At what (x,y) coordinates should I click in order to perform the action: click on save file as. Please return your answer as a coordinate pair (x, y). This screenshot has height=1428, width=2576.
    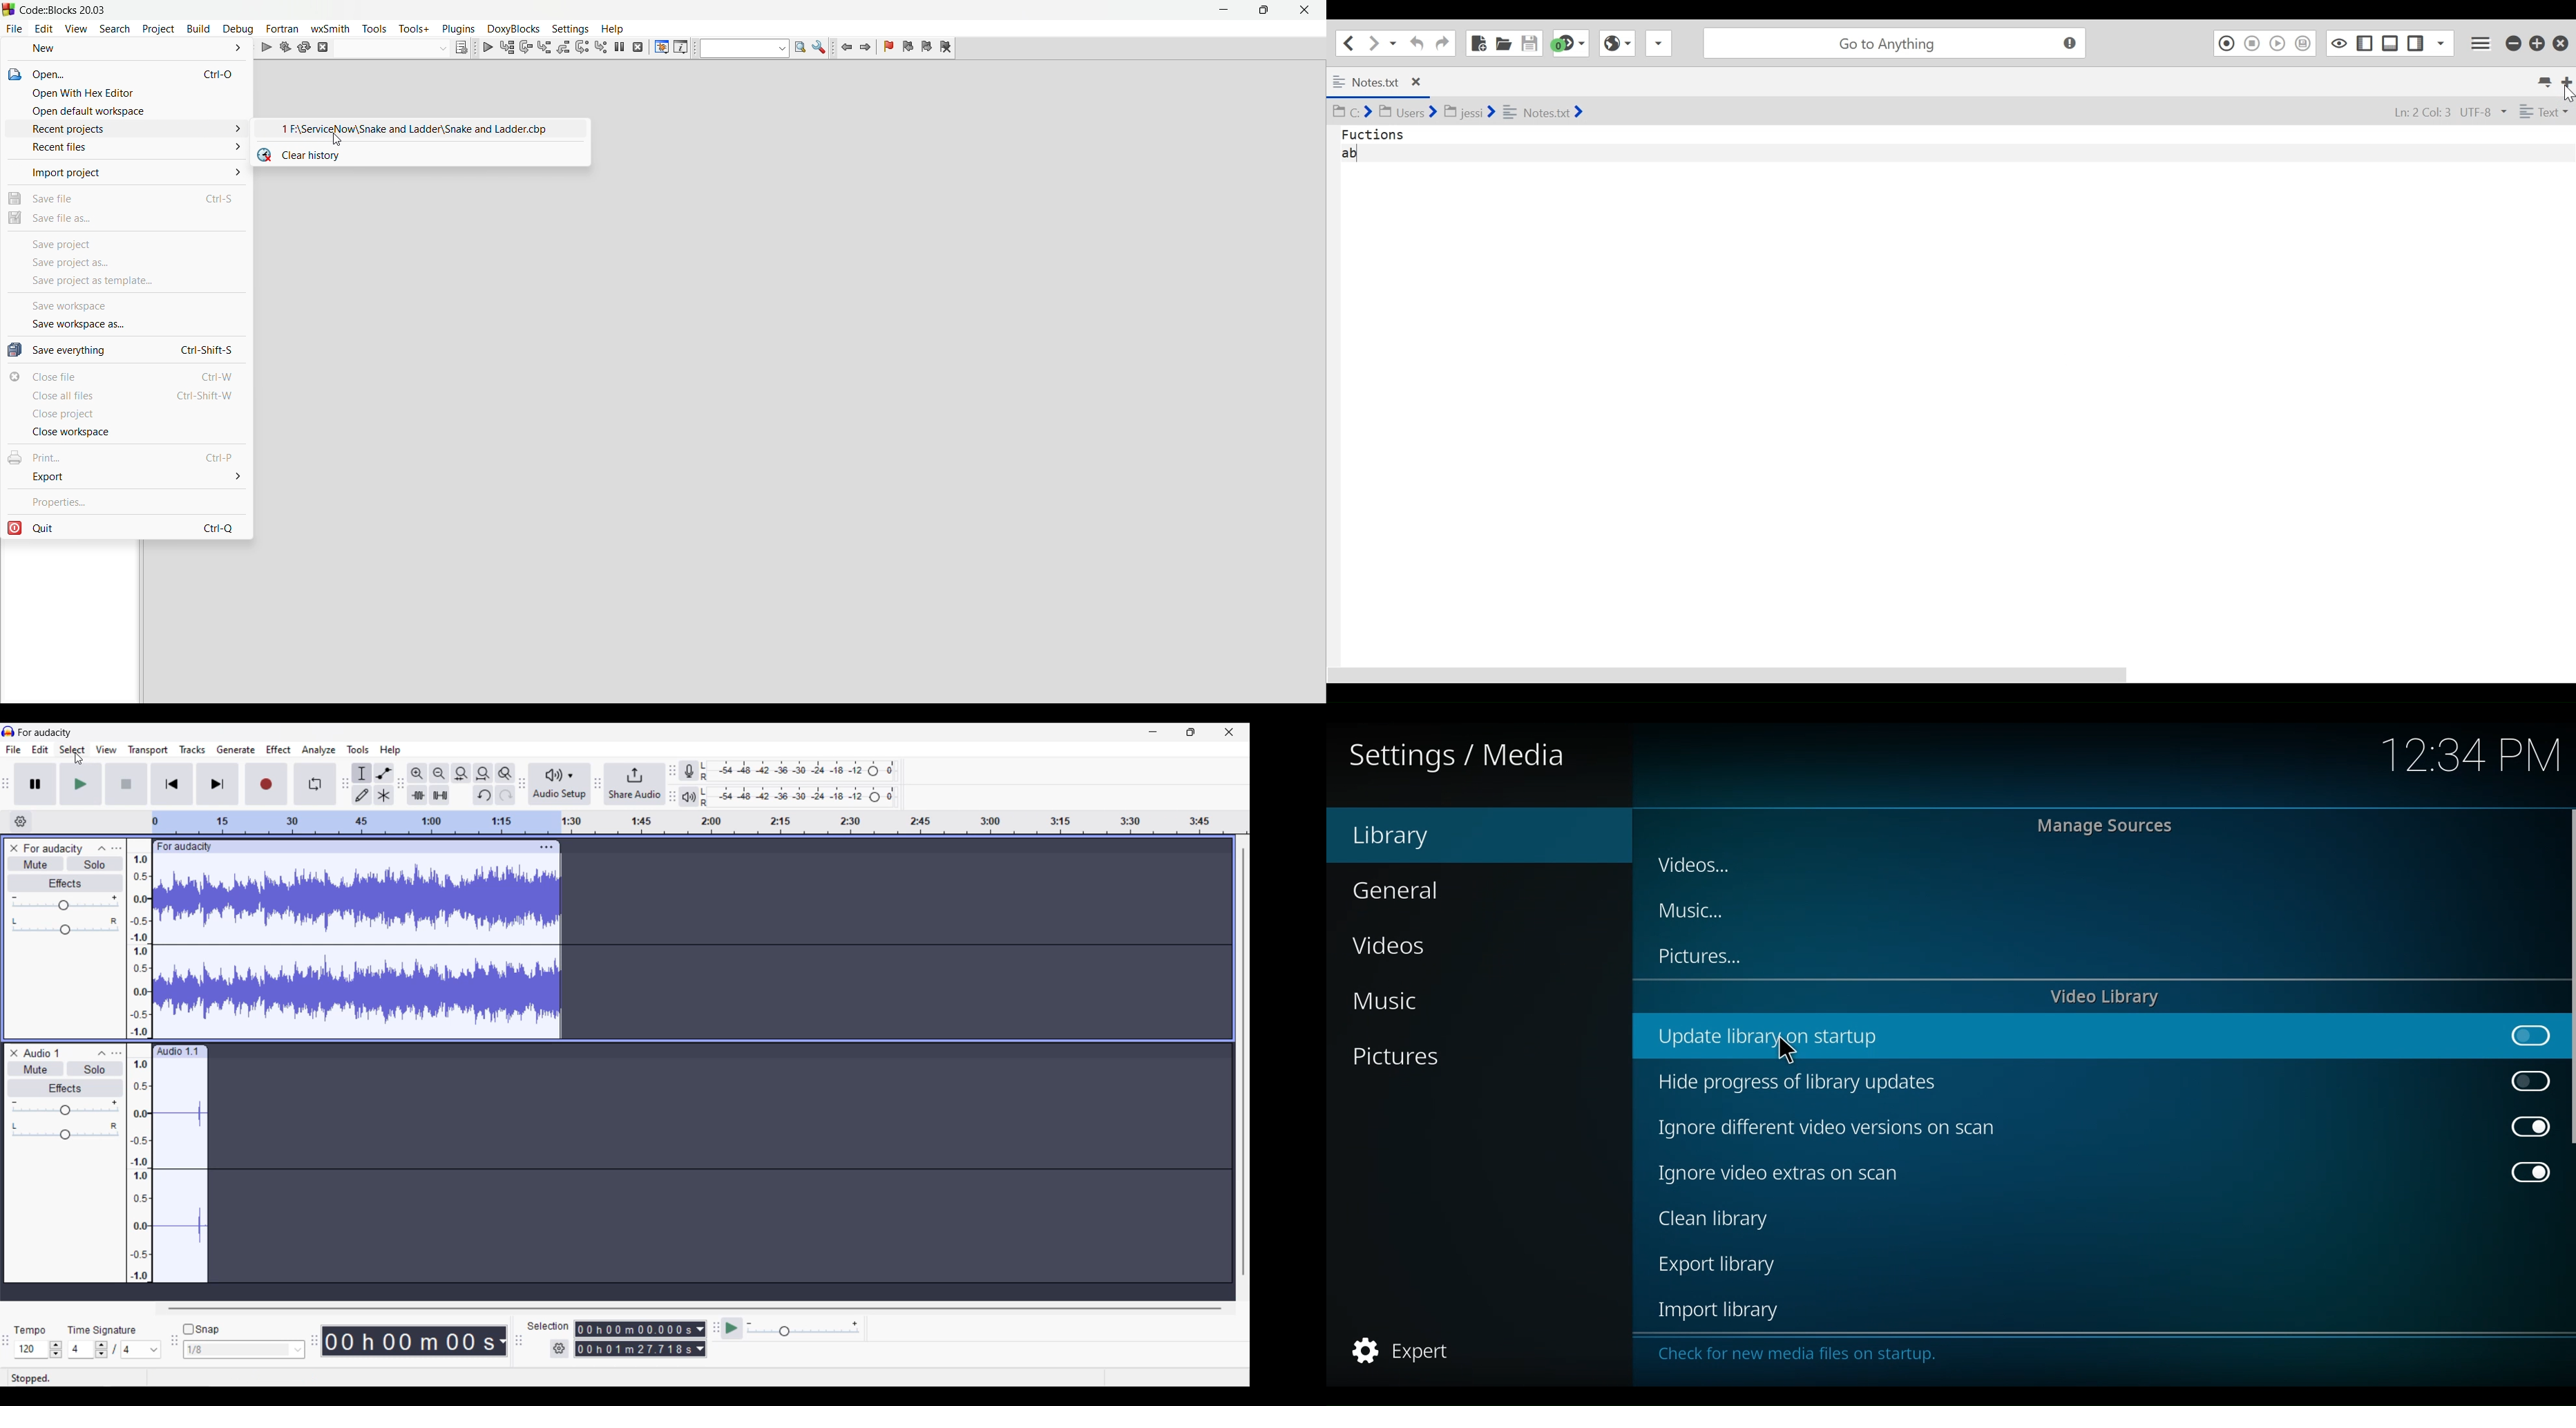
    Looking at the image, I should click on (127, 218).